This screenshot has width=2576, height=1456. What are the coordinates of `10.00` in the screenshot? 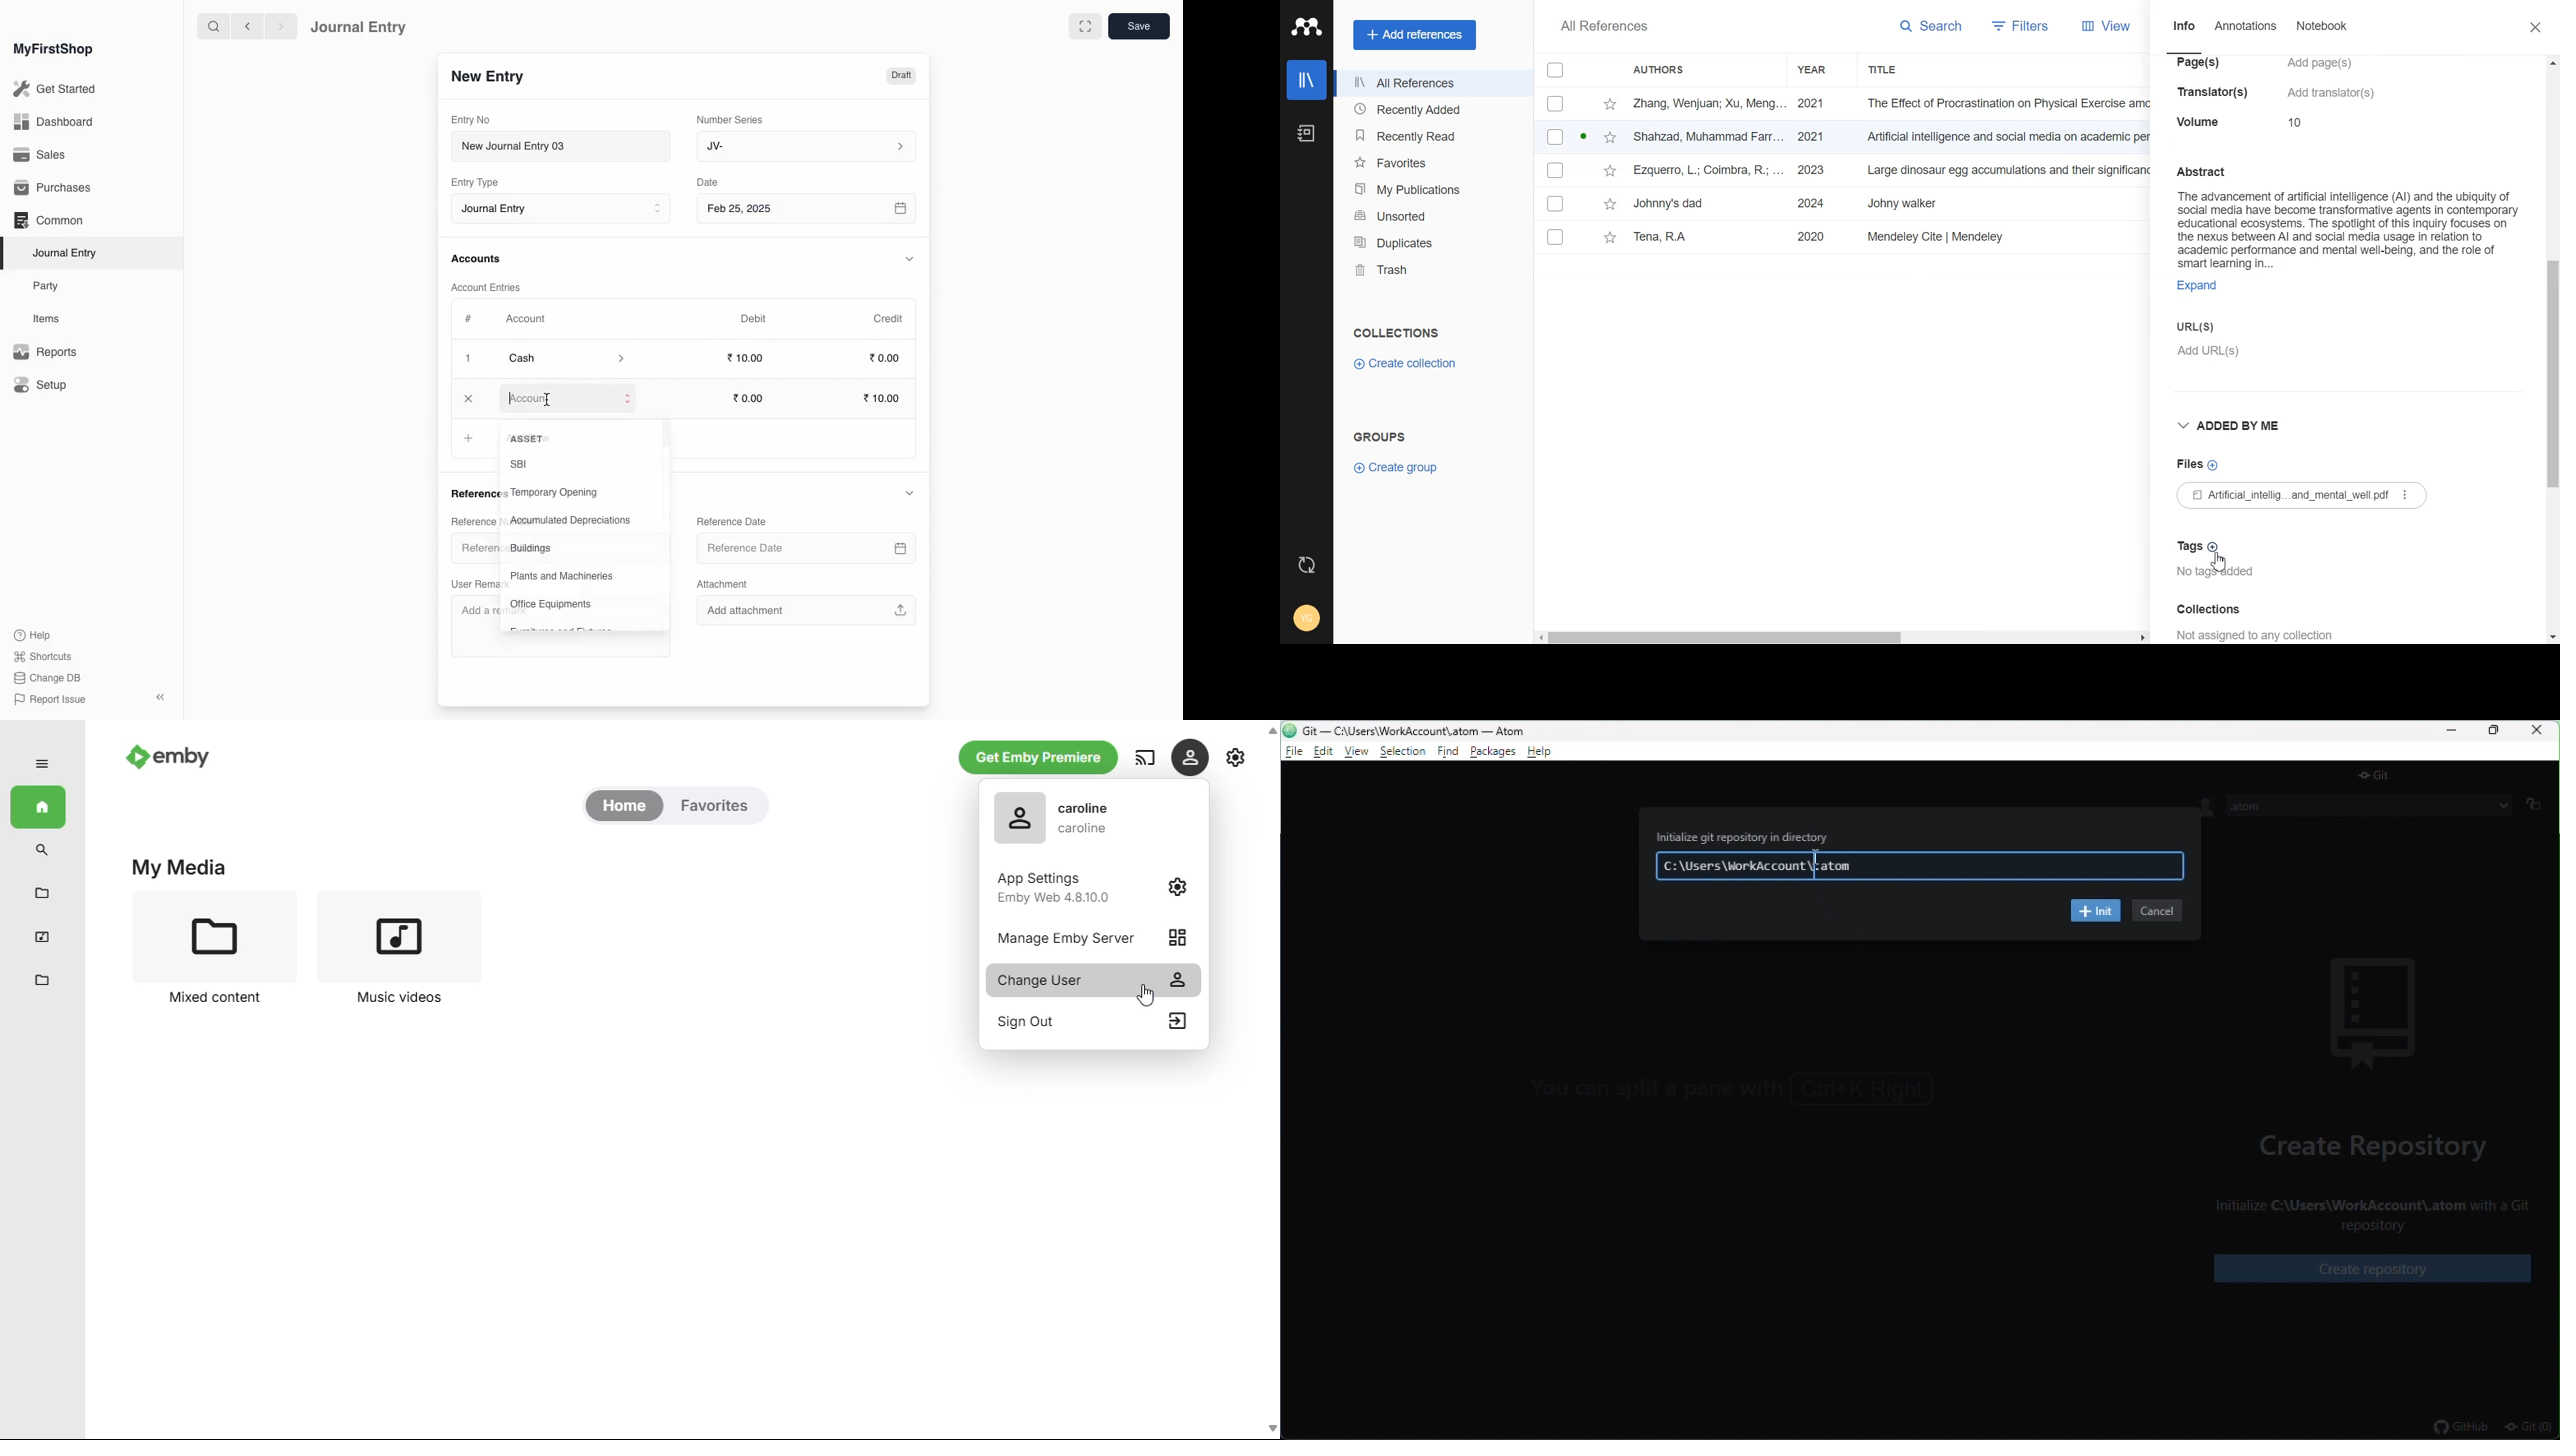 It's located at (884, 399).